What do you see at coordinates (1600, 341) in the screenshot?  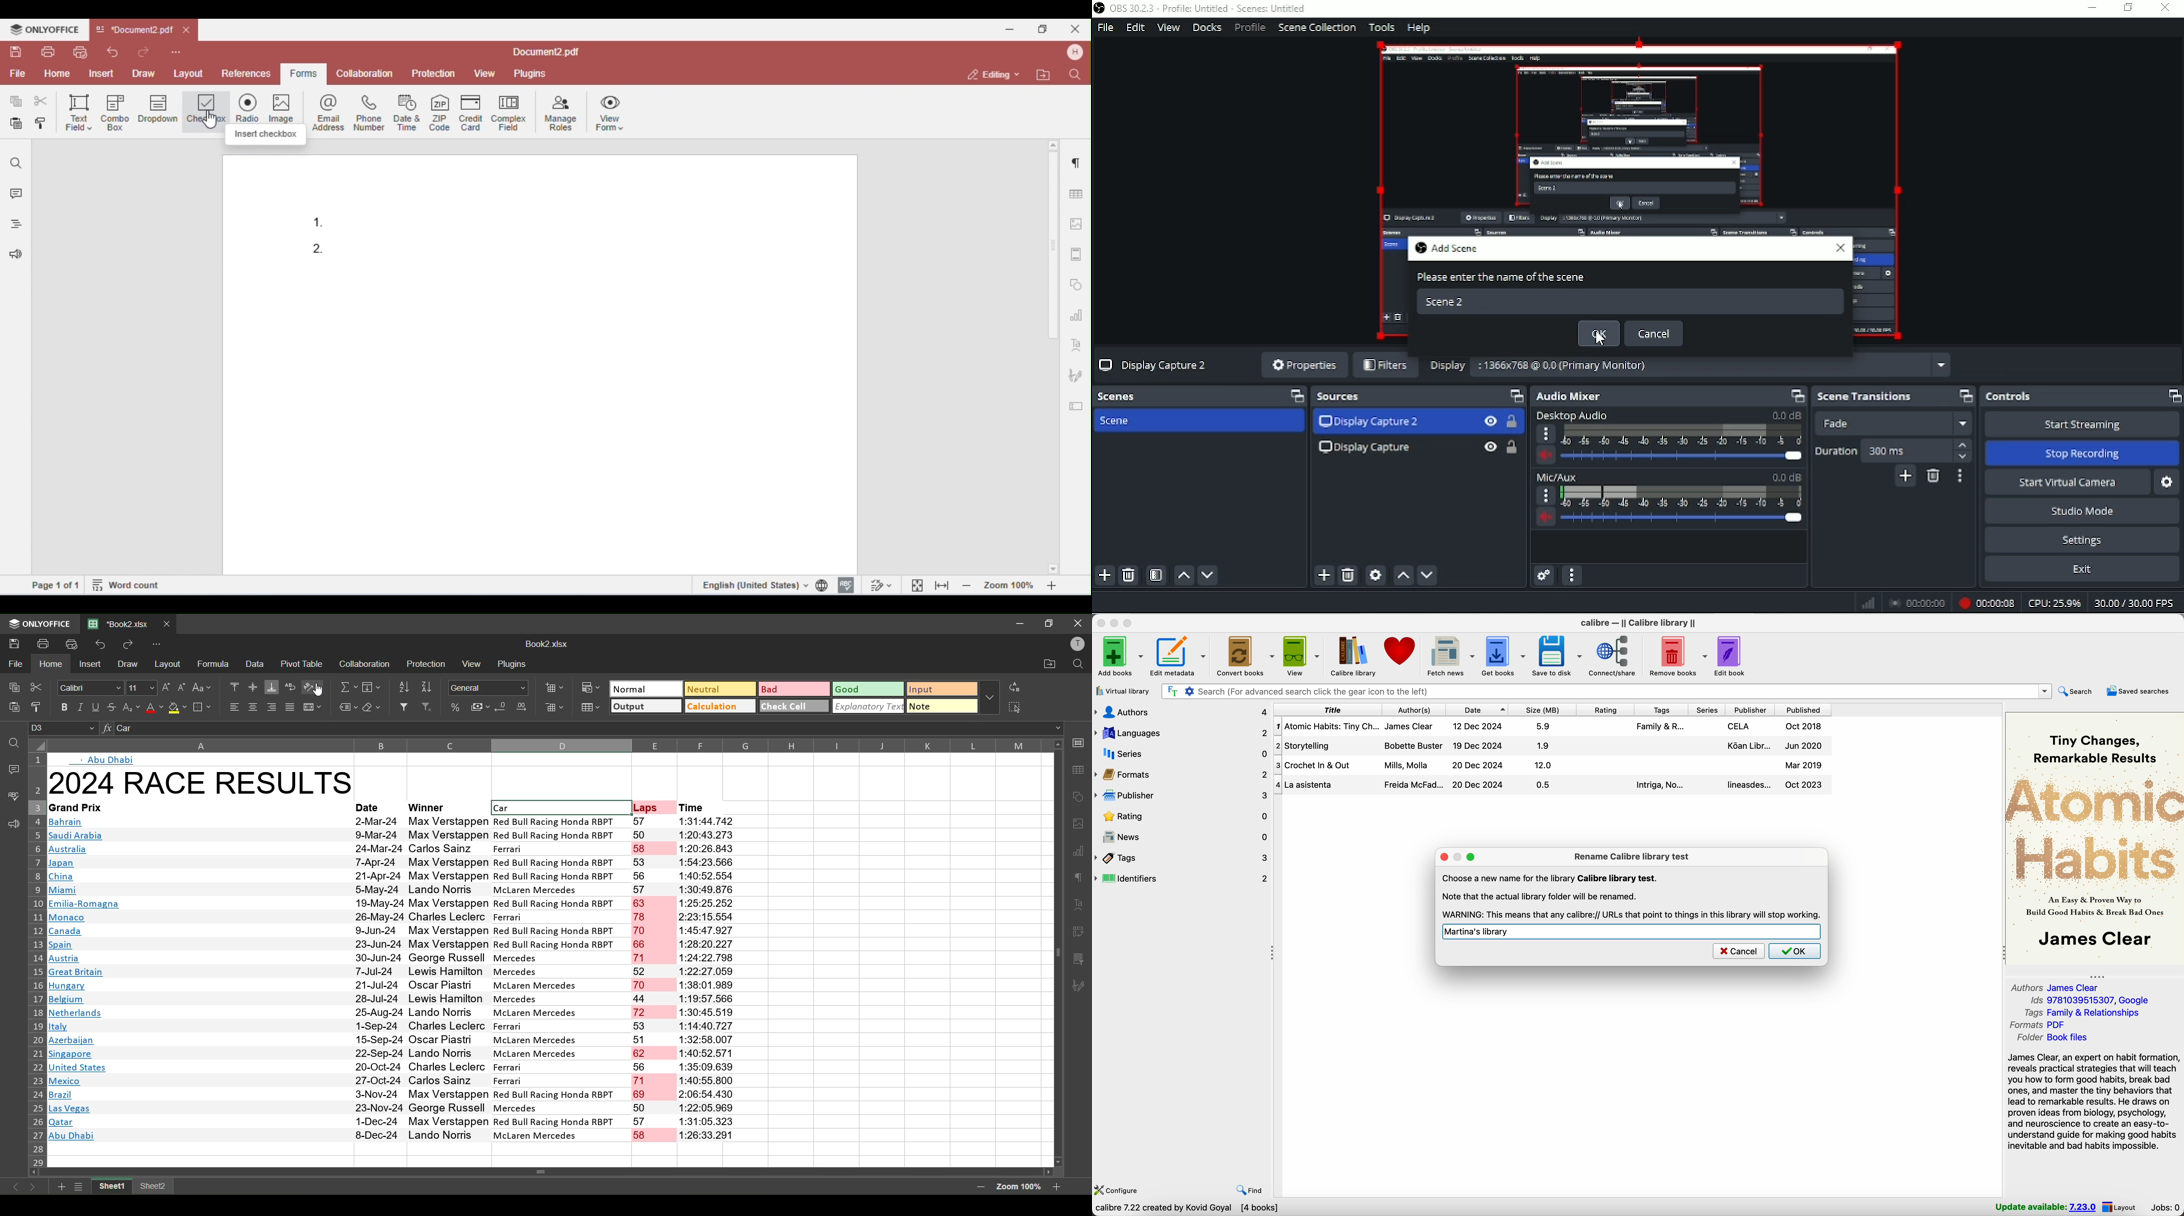 I see `cursor` at bounding box center [1600, 341].